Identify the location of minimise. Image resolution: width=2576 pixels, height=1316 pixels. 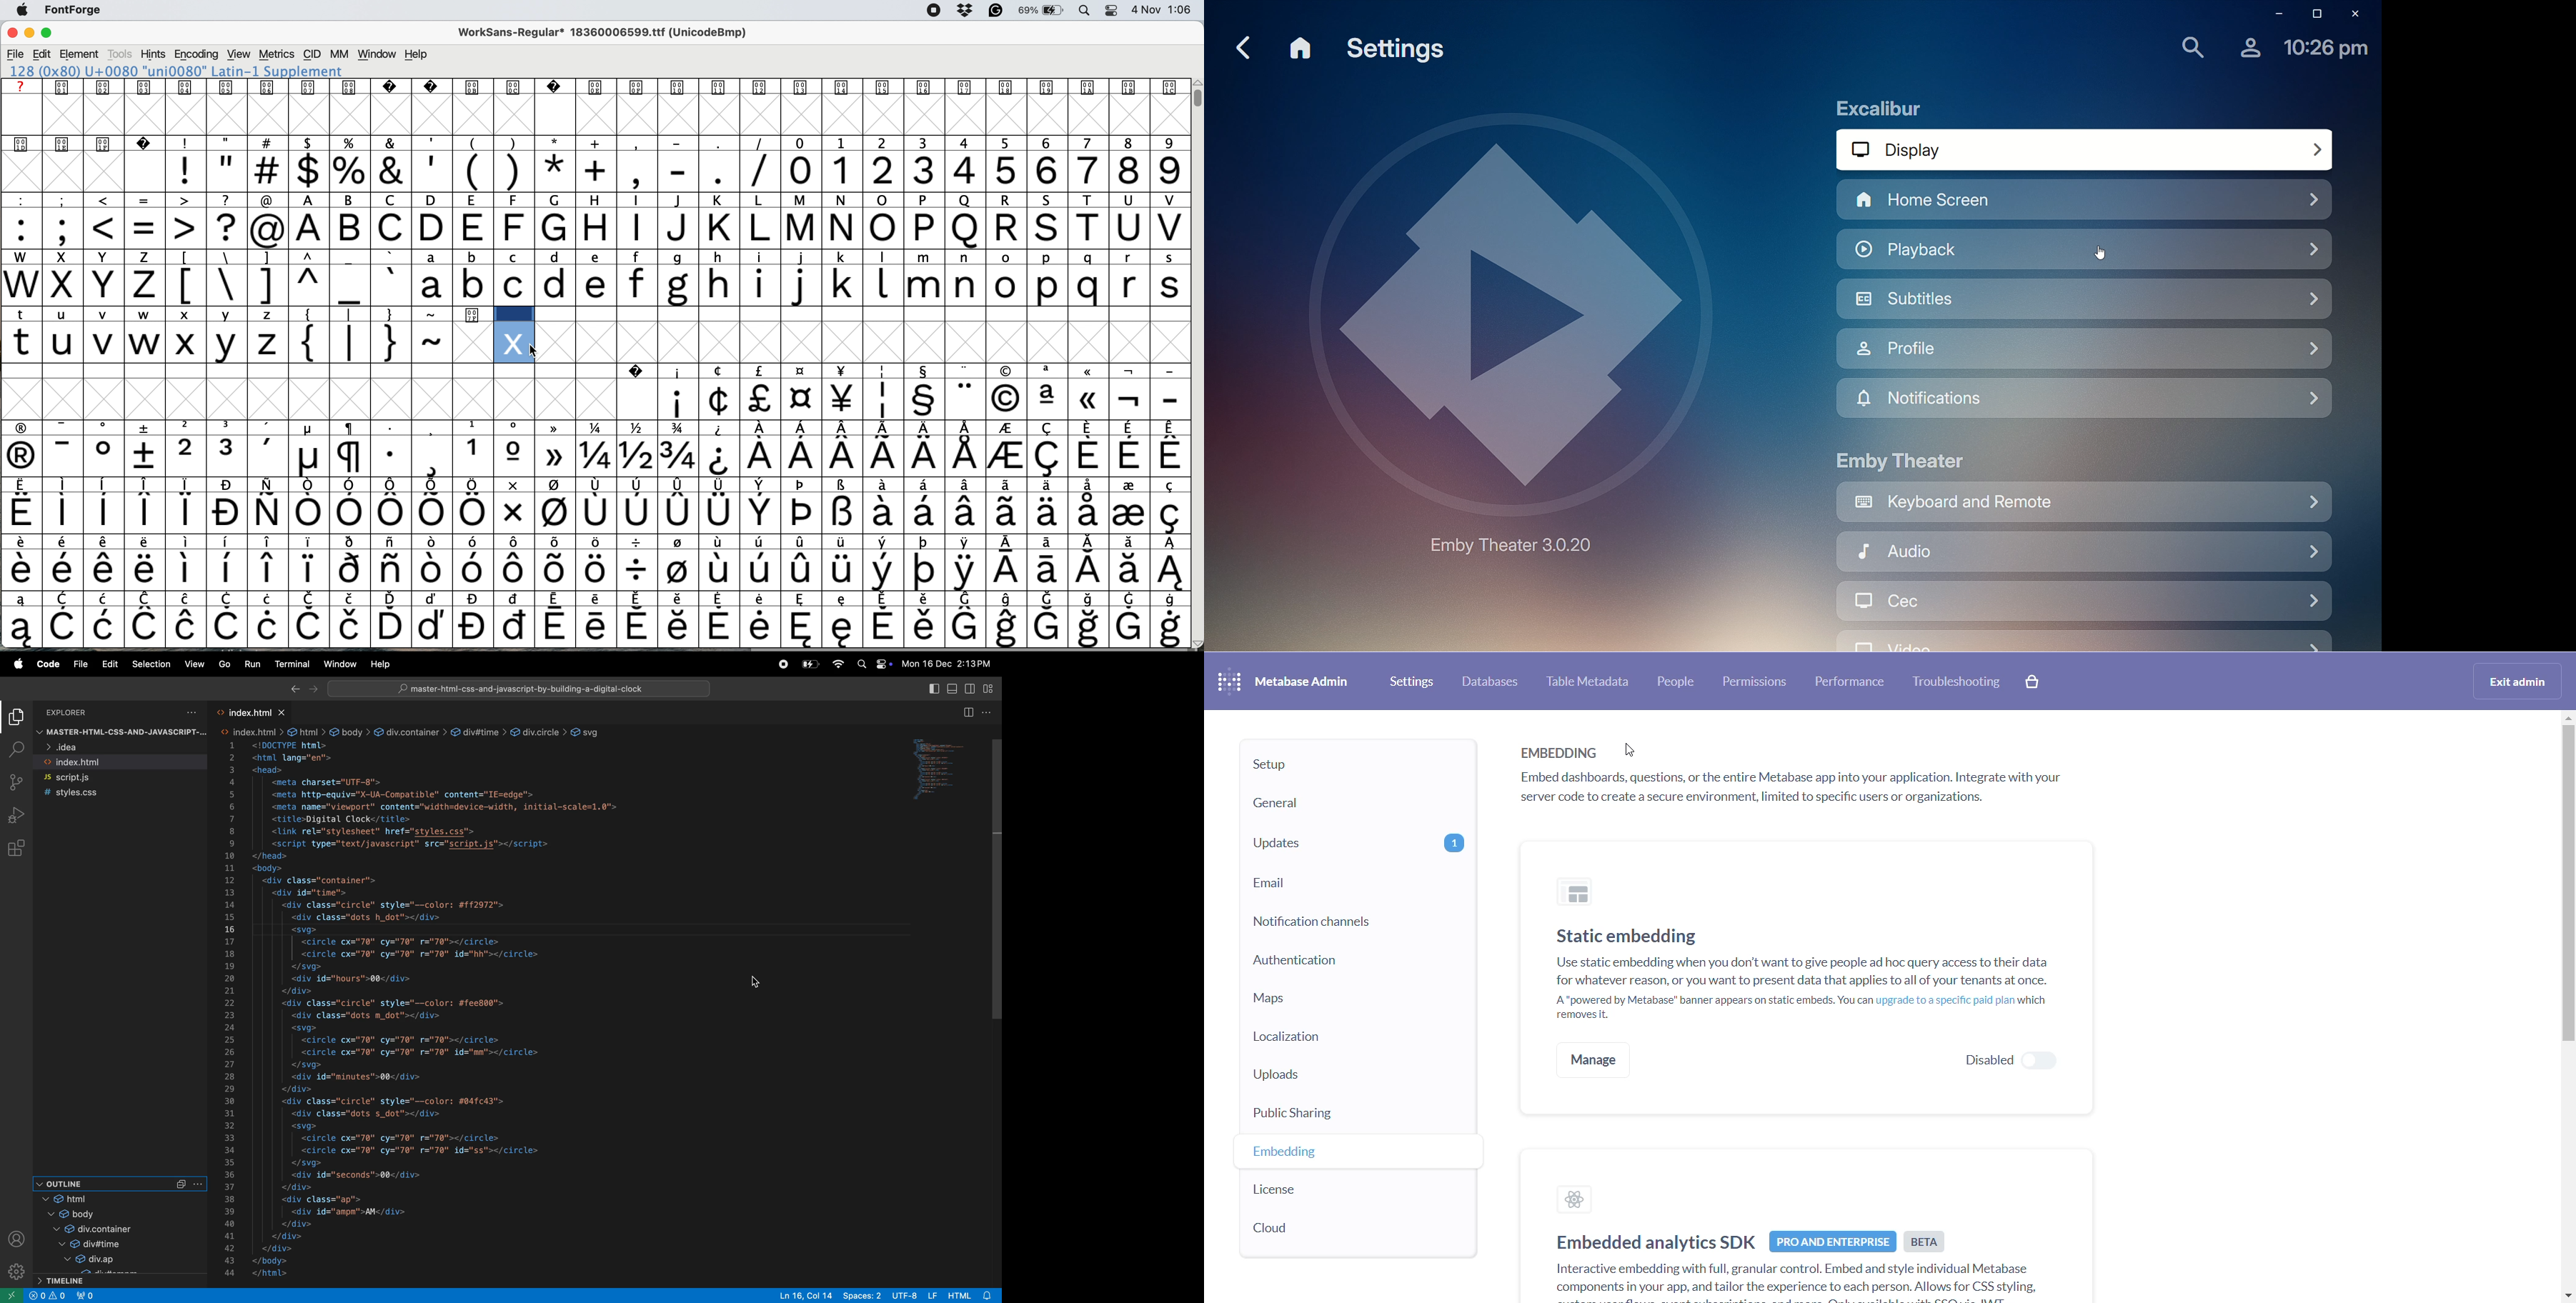
(28, 34).